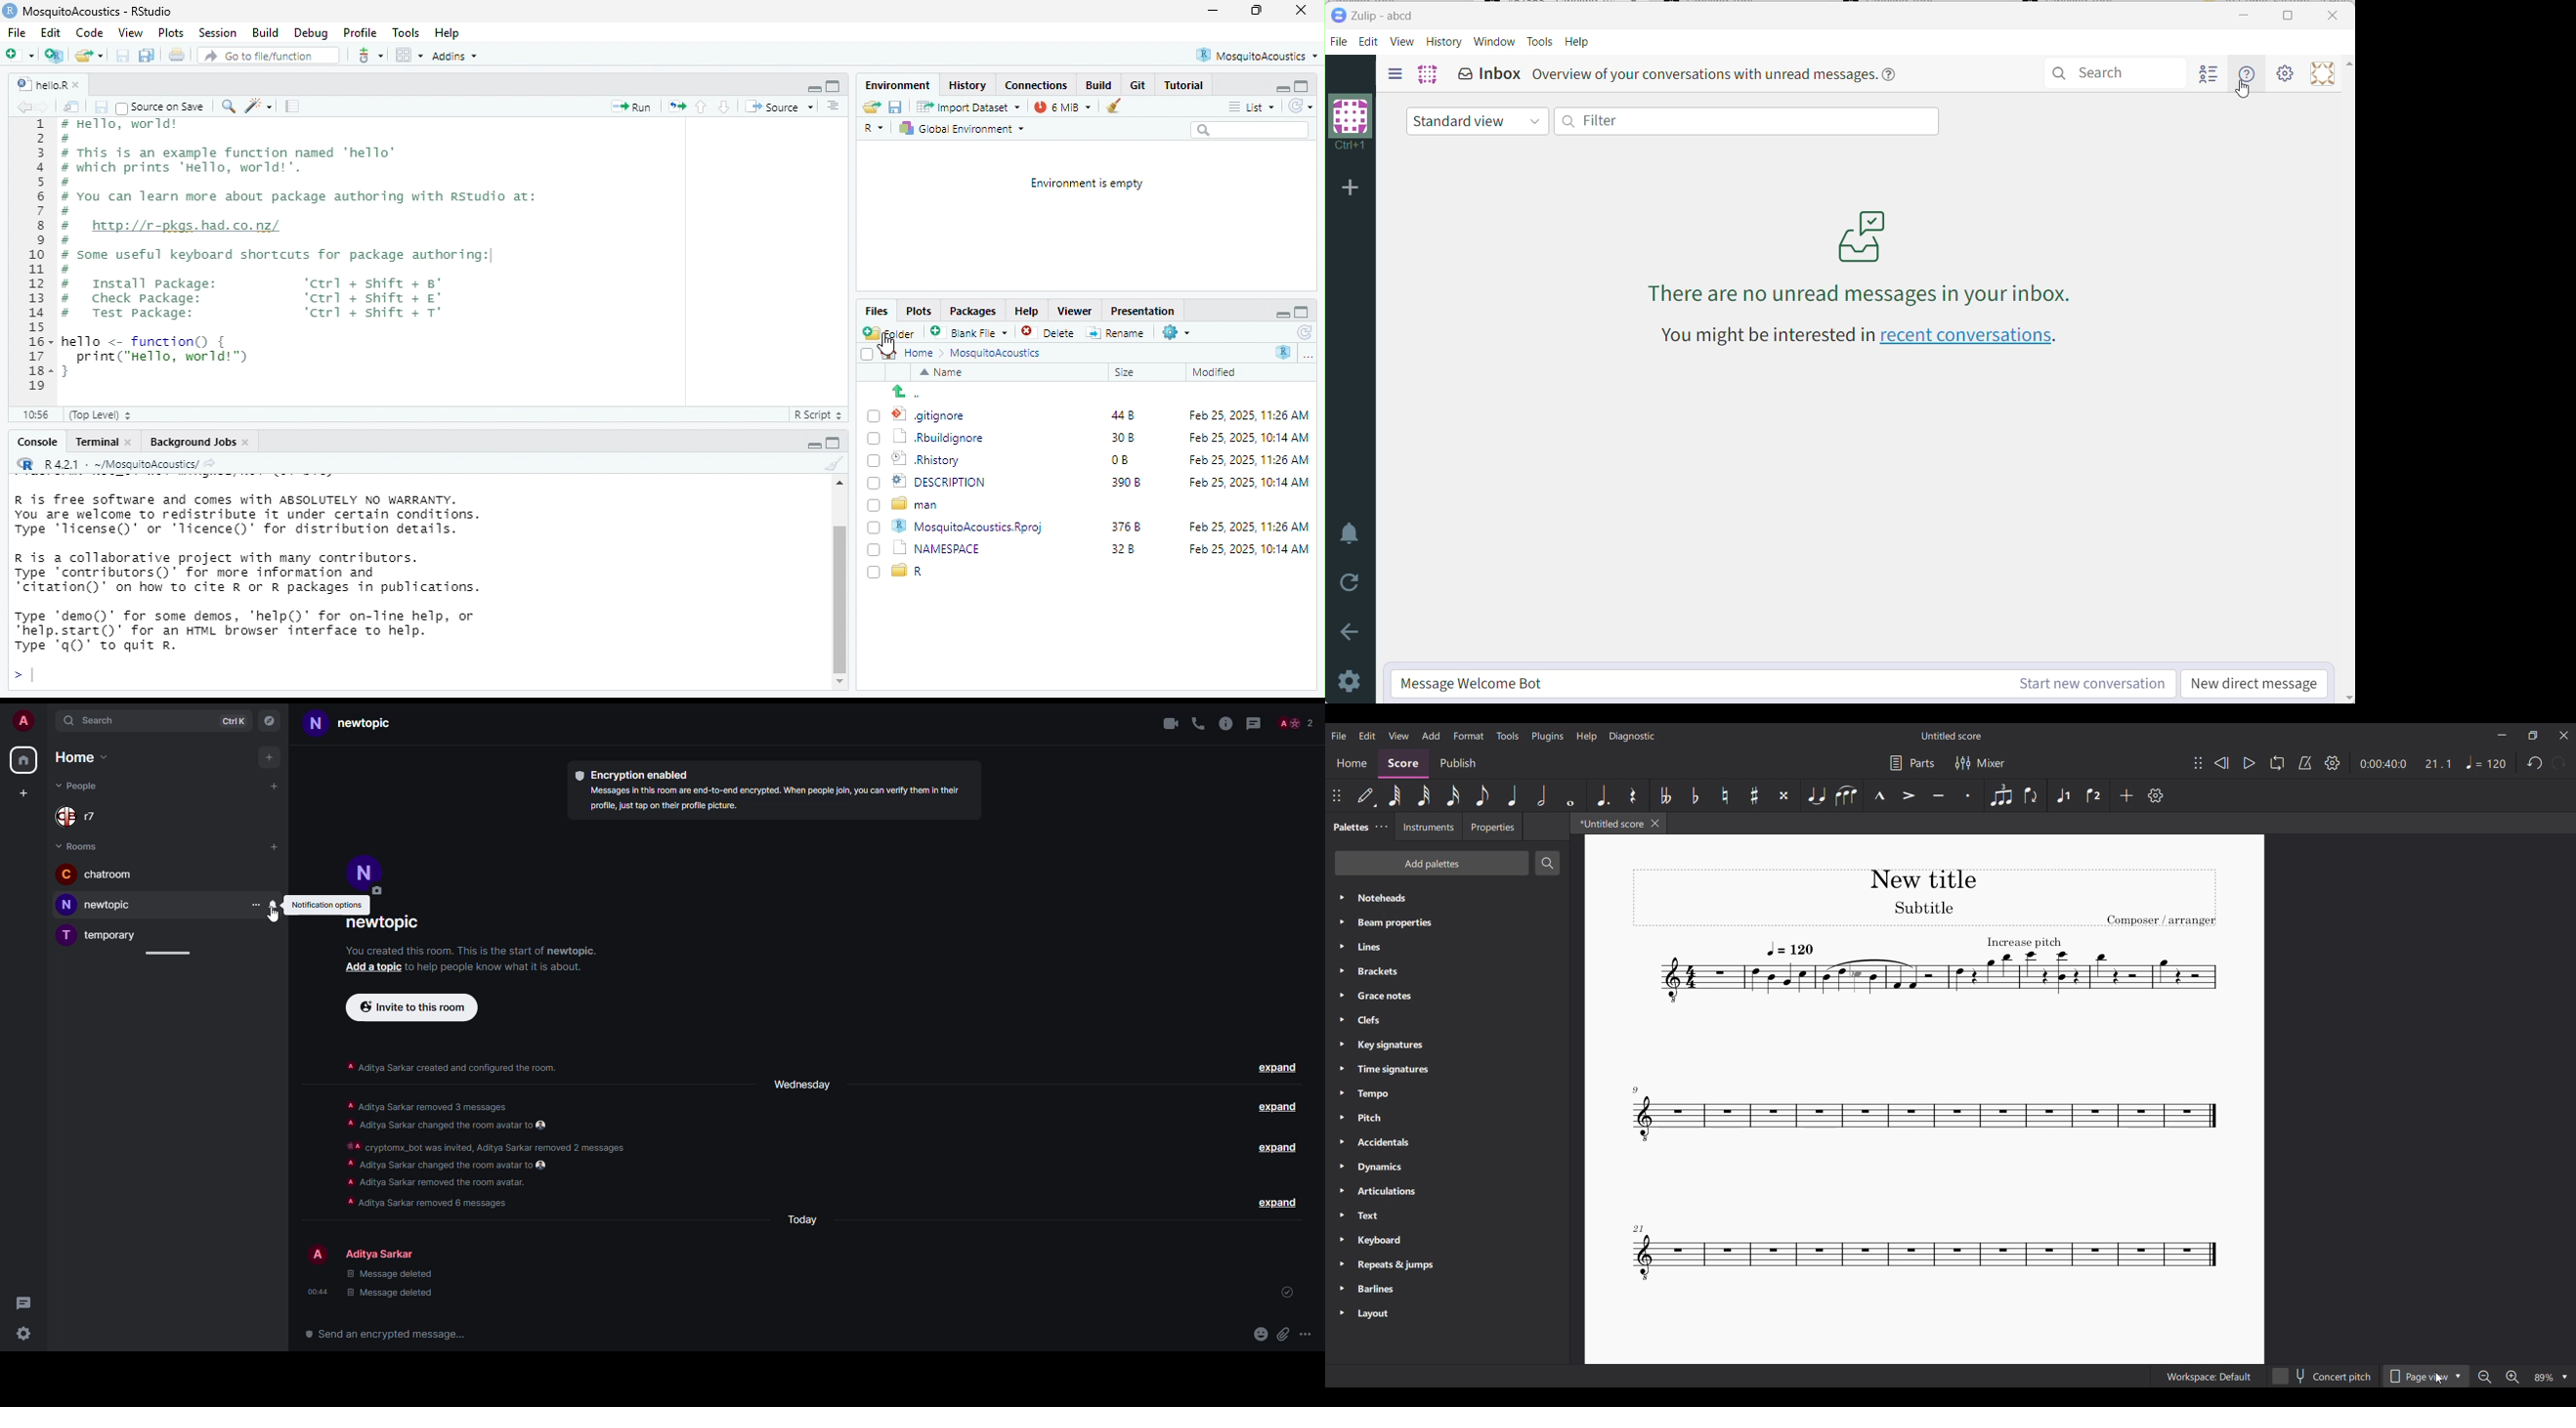 The image size is (2576, 1428). Describe the element at coordinates (702, 109) in the screenshot. I see `go to previous section/chunk` at that location.